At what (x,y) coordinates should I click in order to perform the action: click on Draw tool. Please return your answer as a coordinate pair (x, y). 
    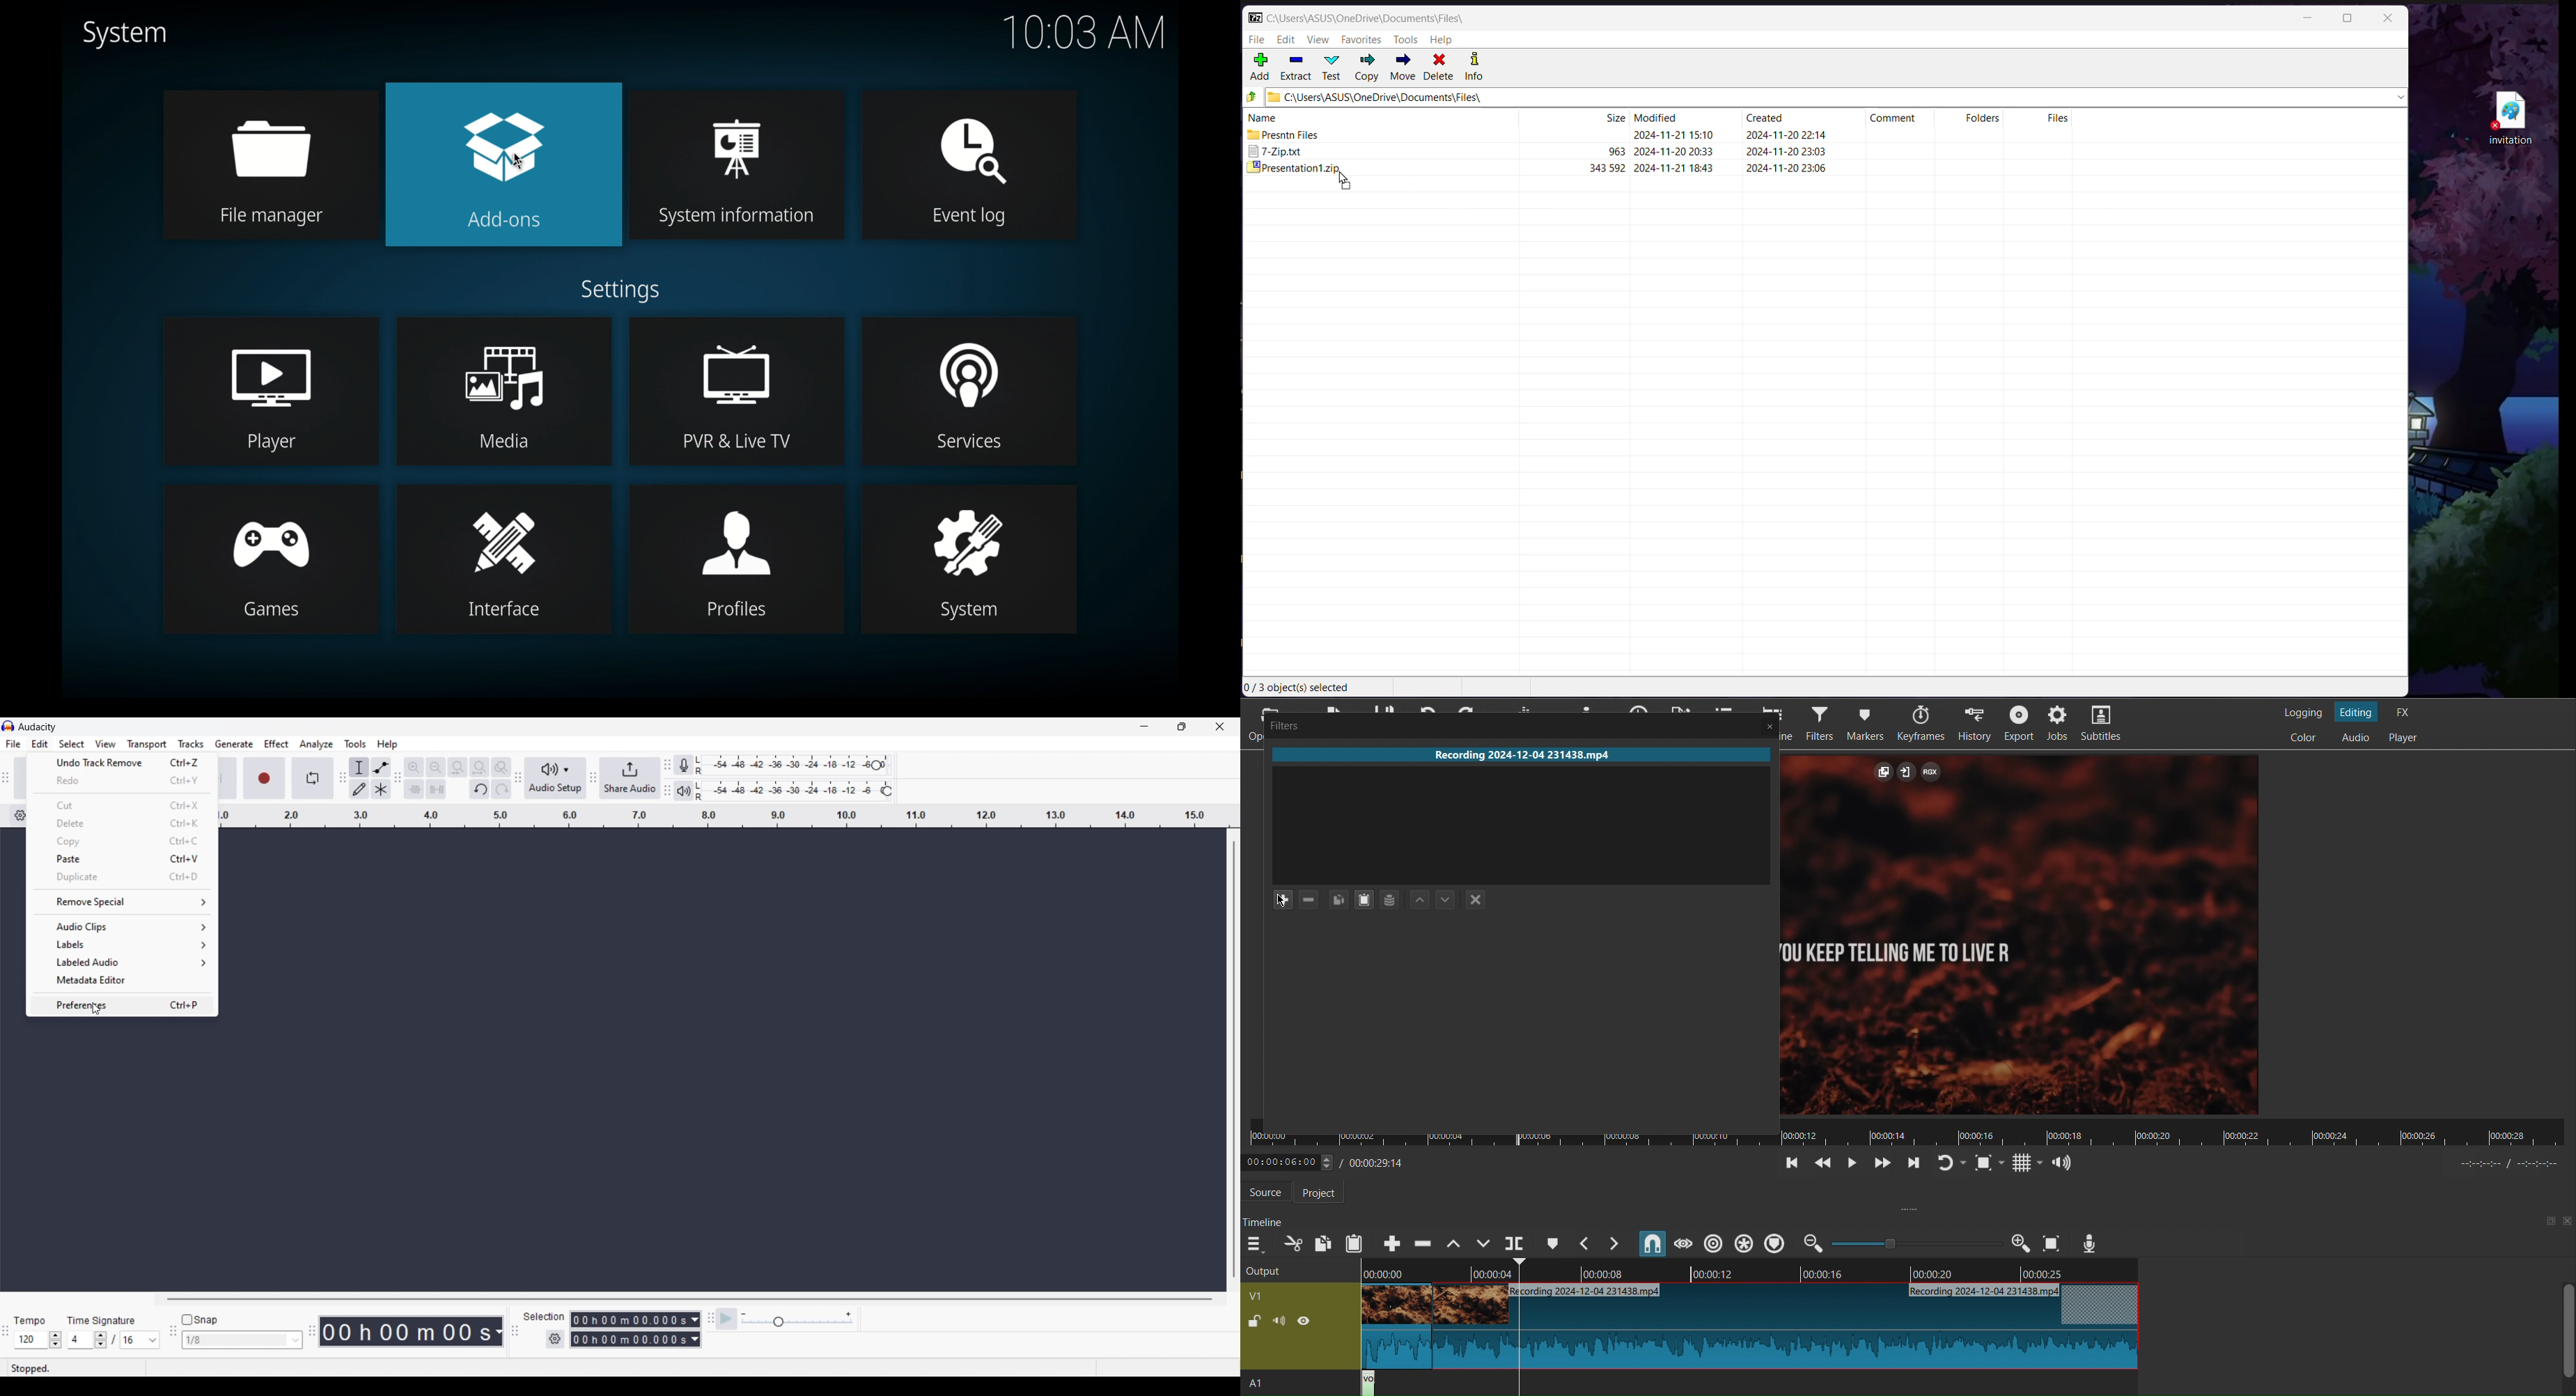
    Looking at the image, I should click on (360, 789).